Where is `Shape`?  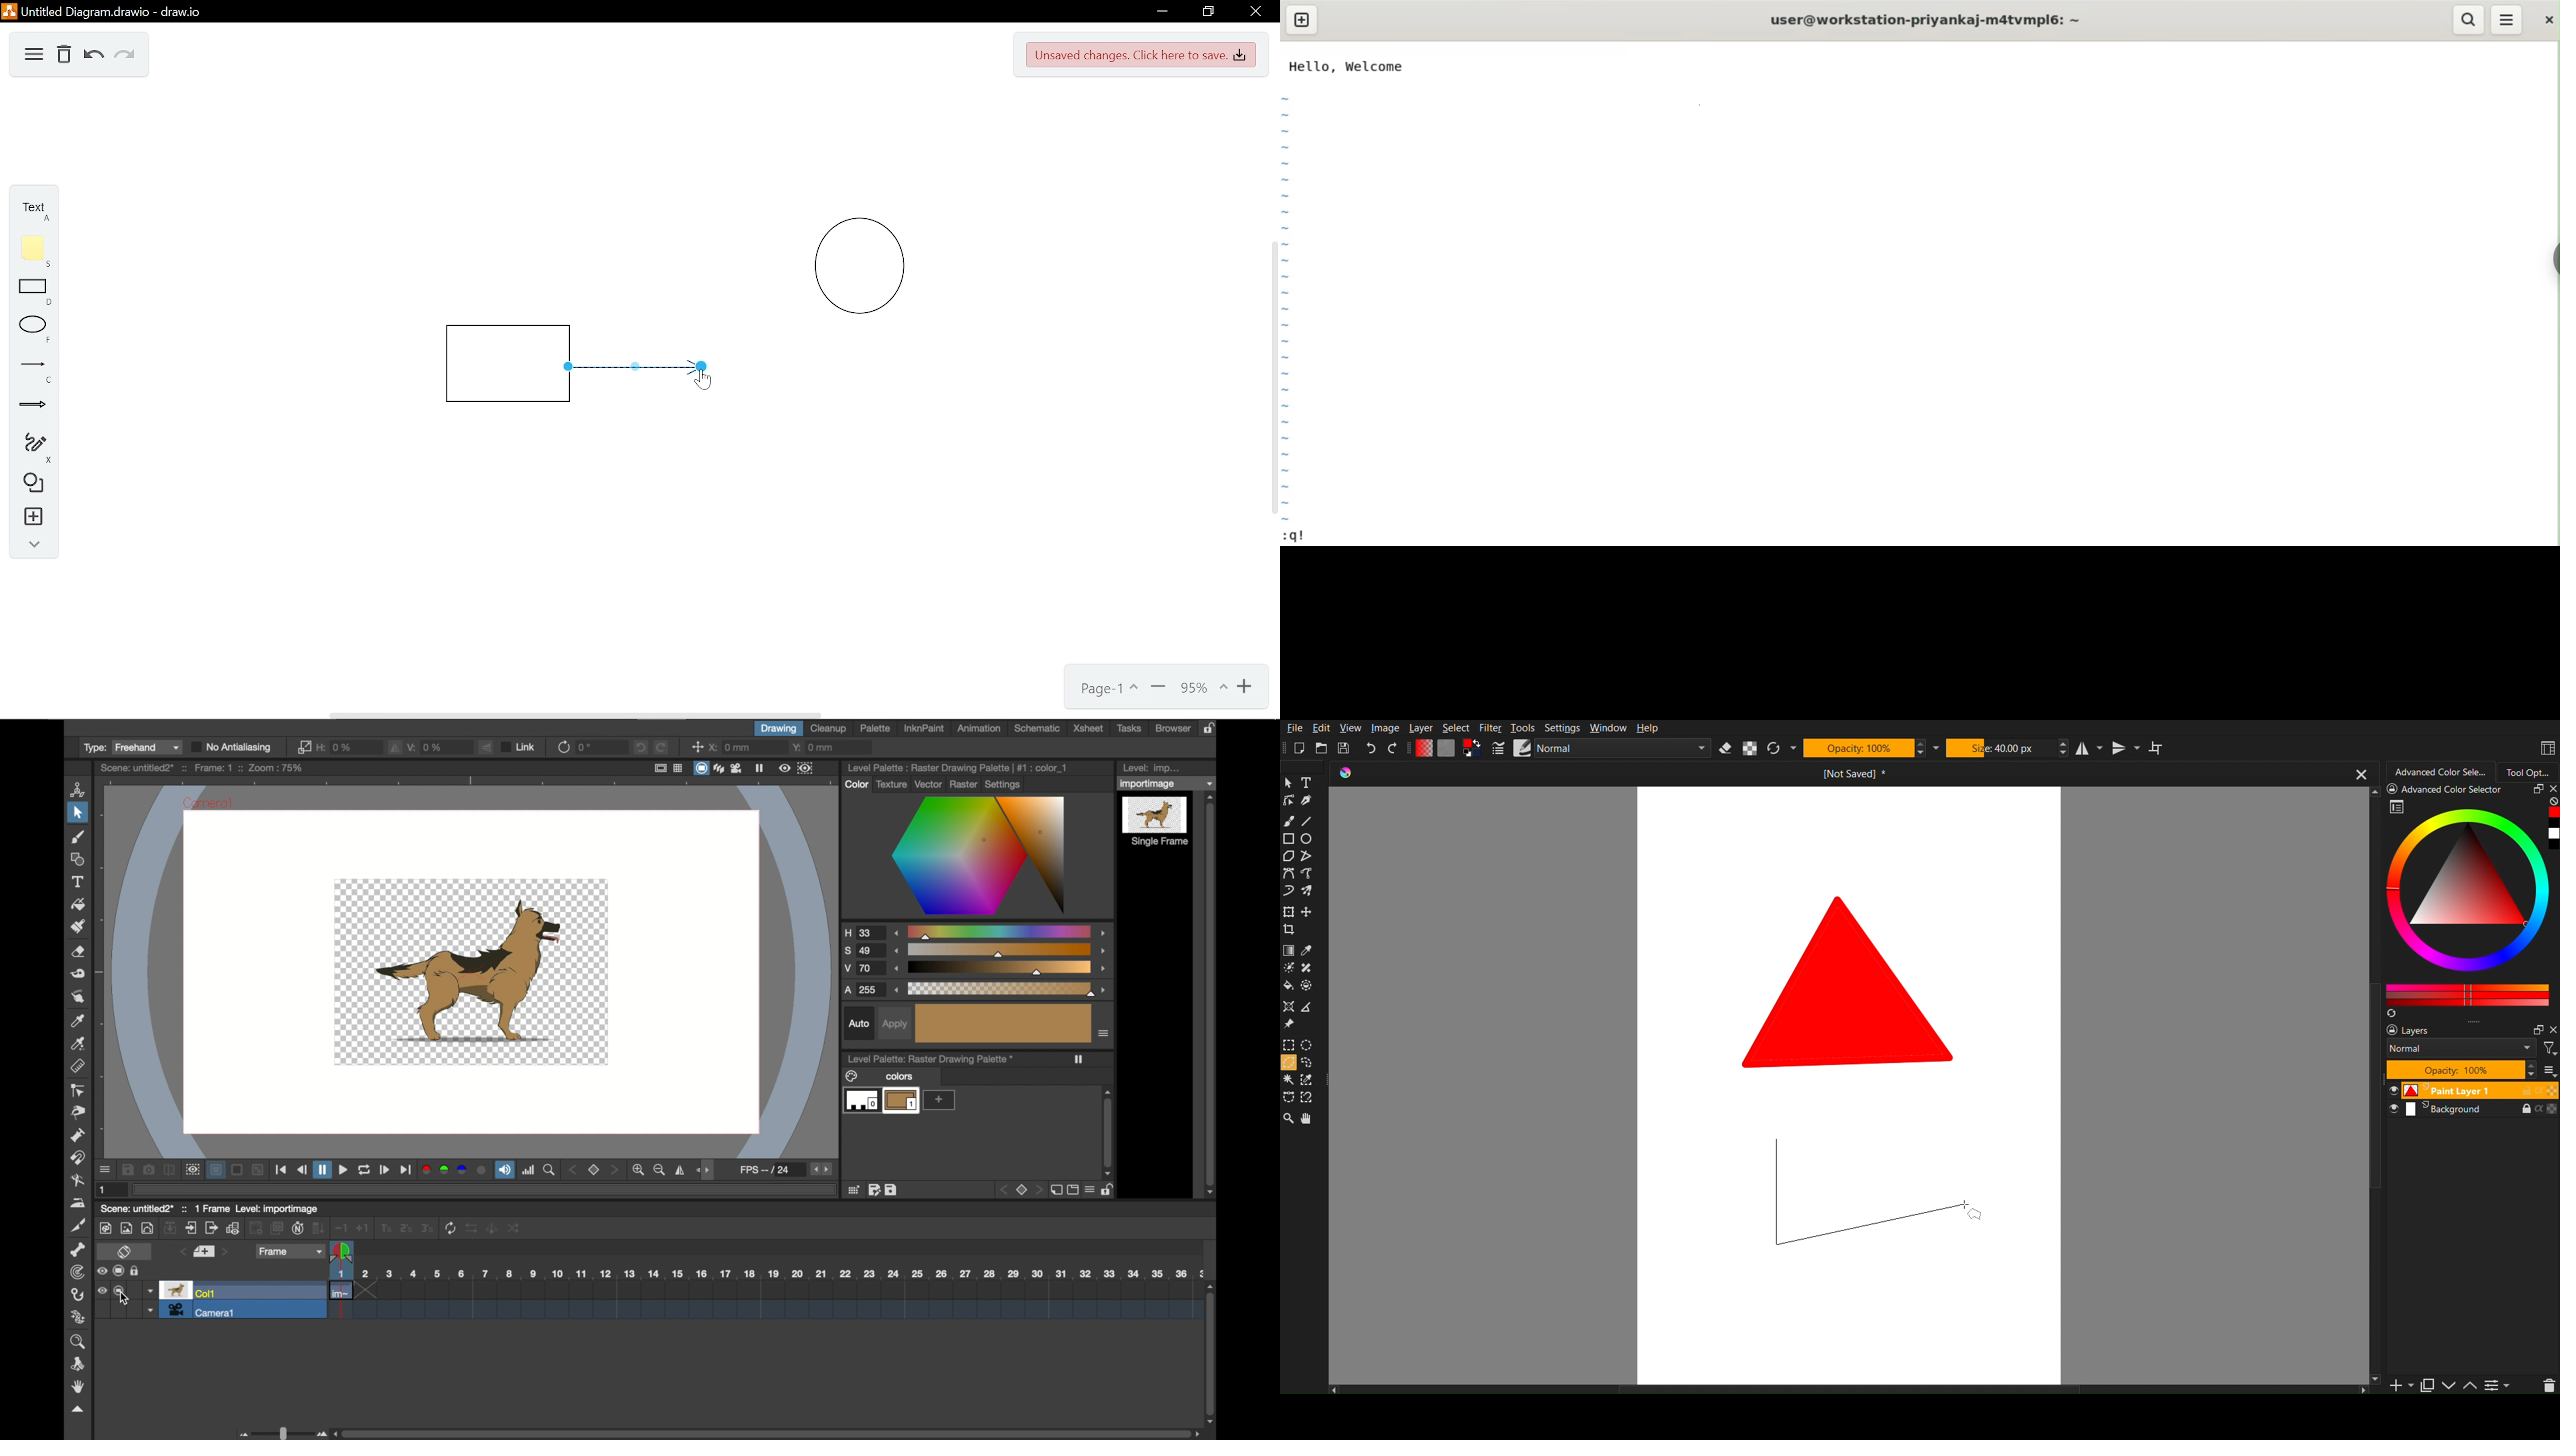
Shape is located at coordinates (1851, 981).